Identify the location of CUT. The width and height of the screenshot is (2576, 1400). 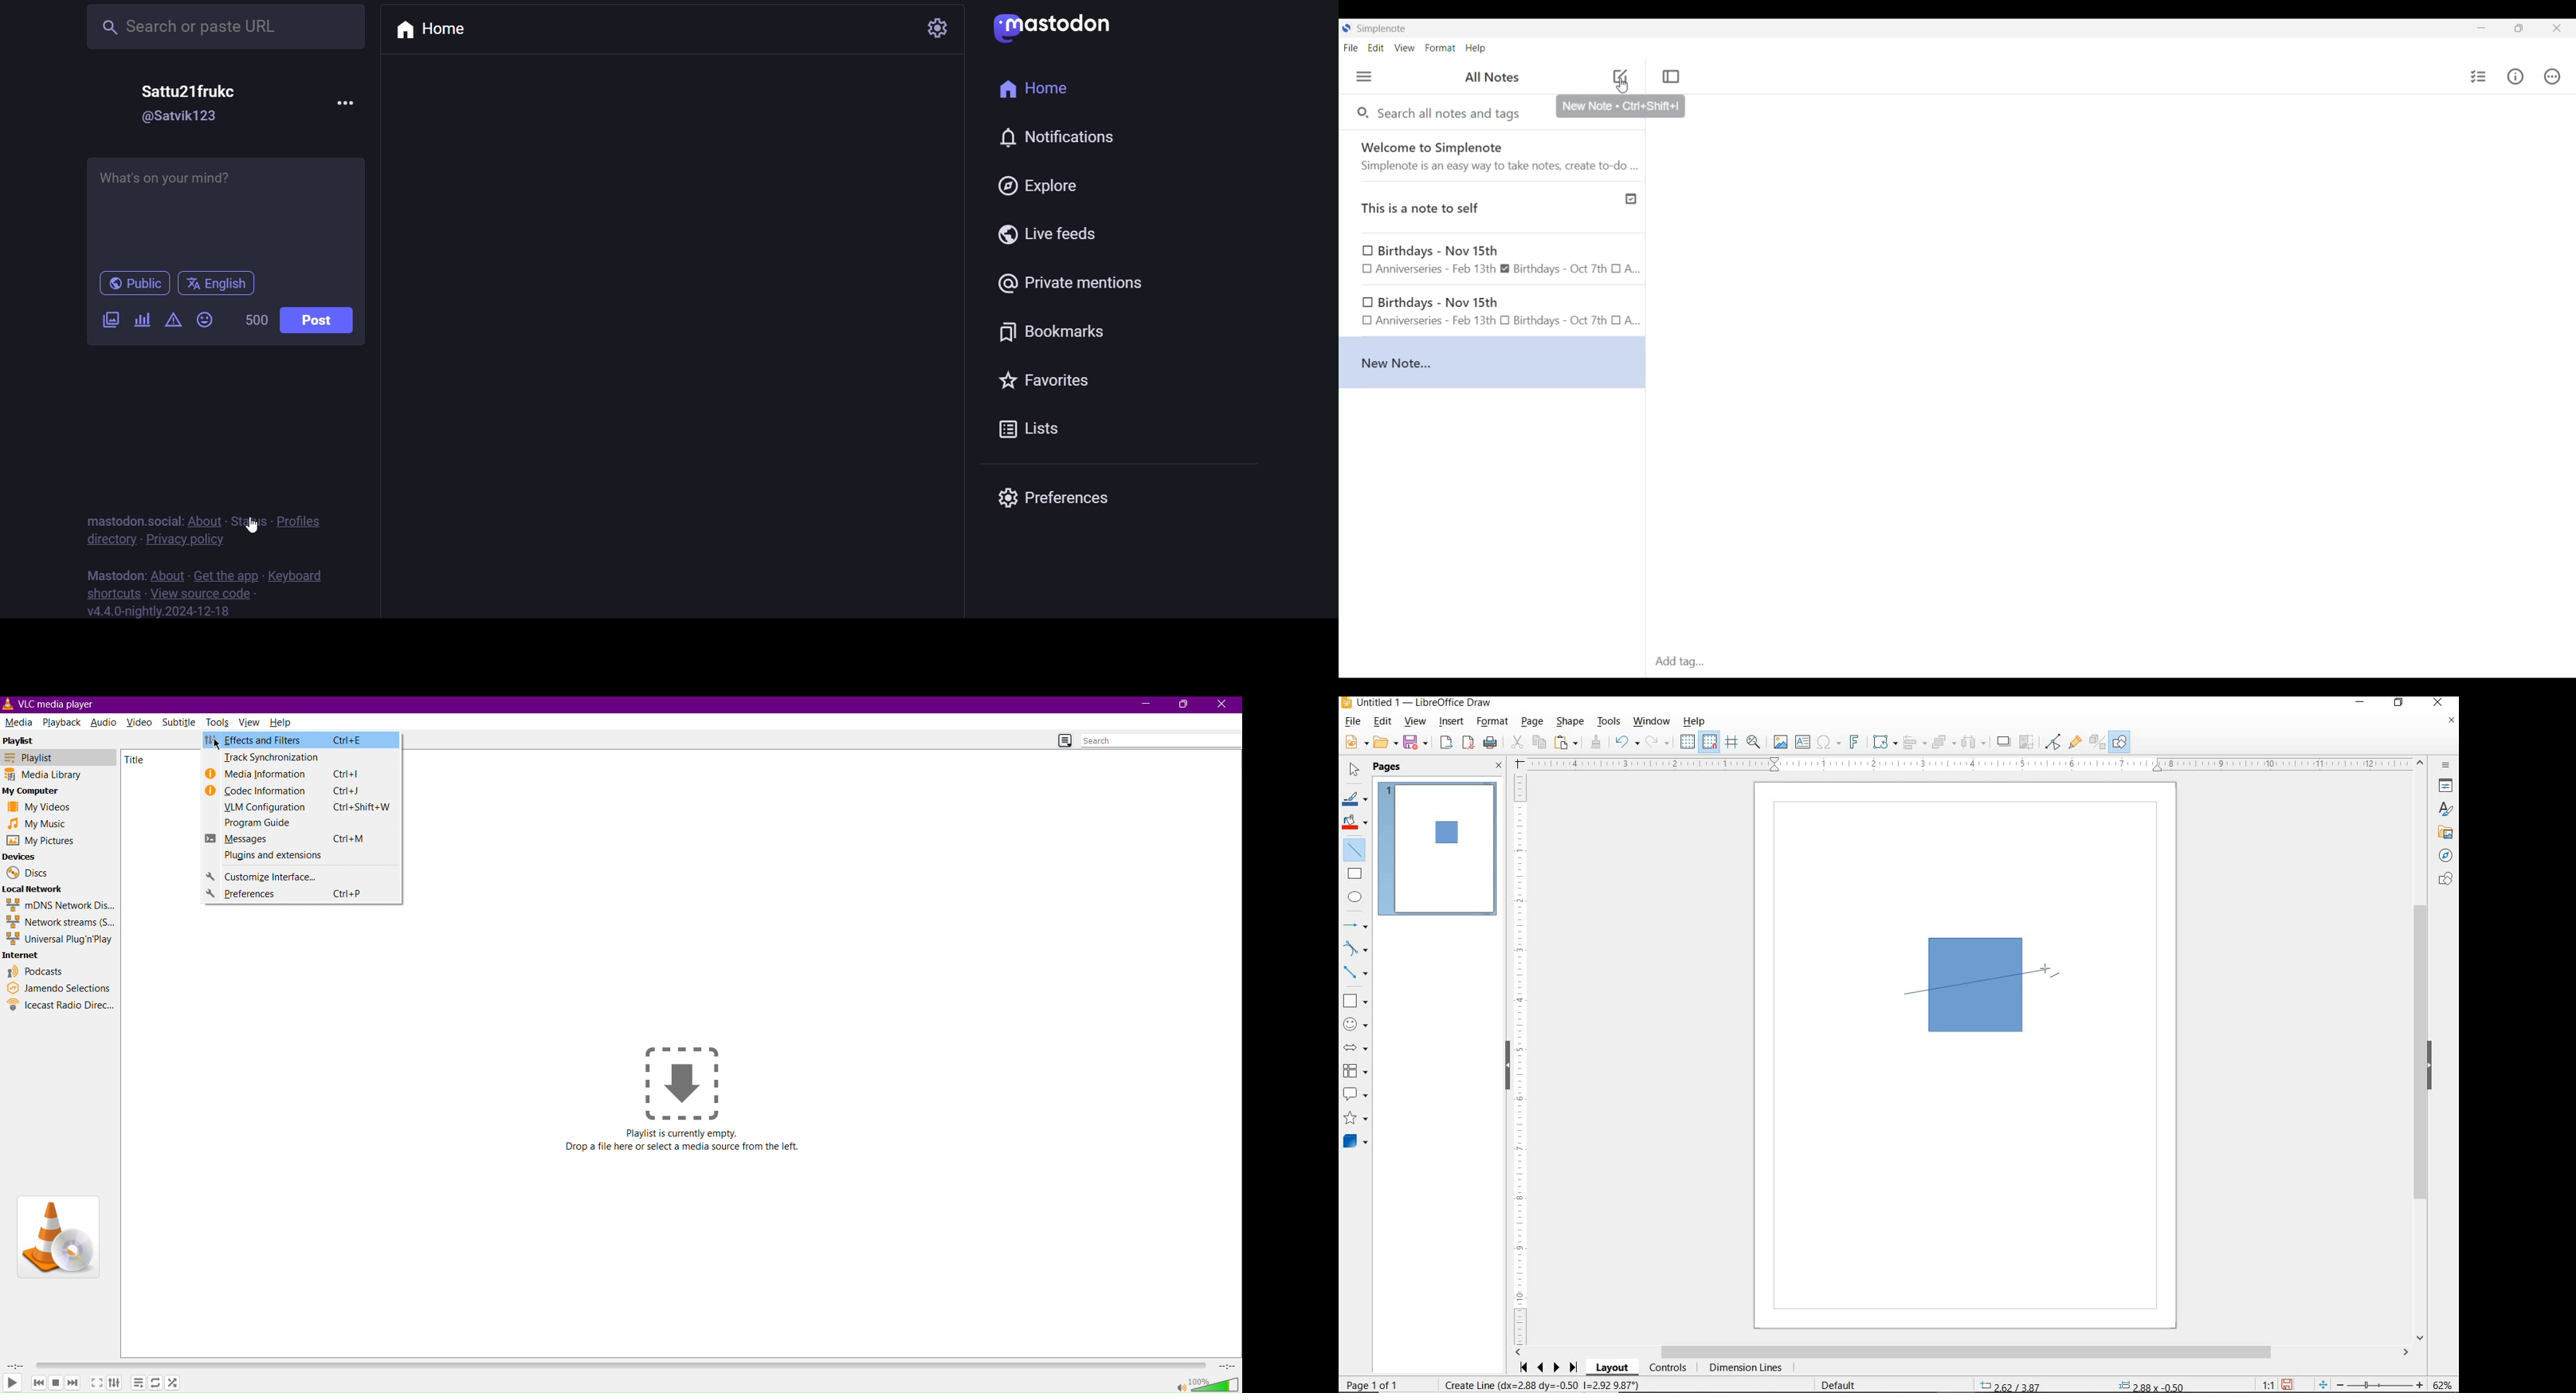
(1517, 743).